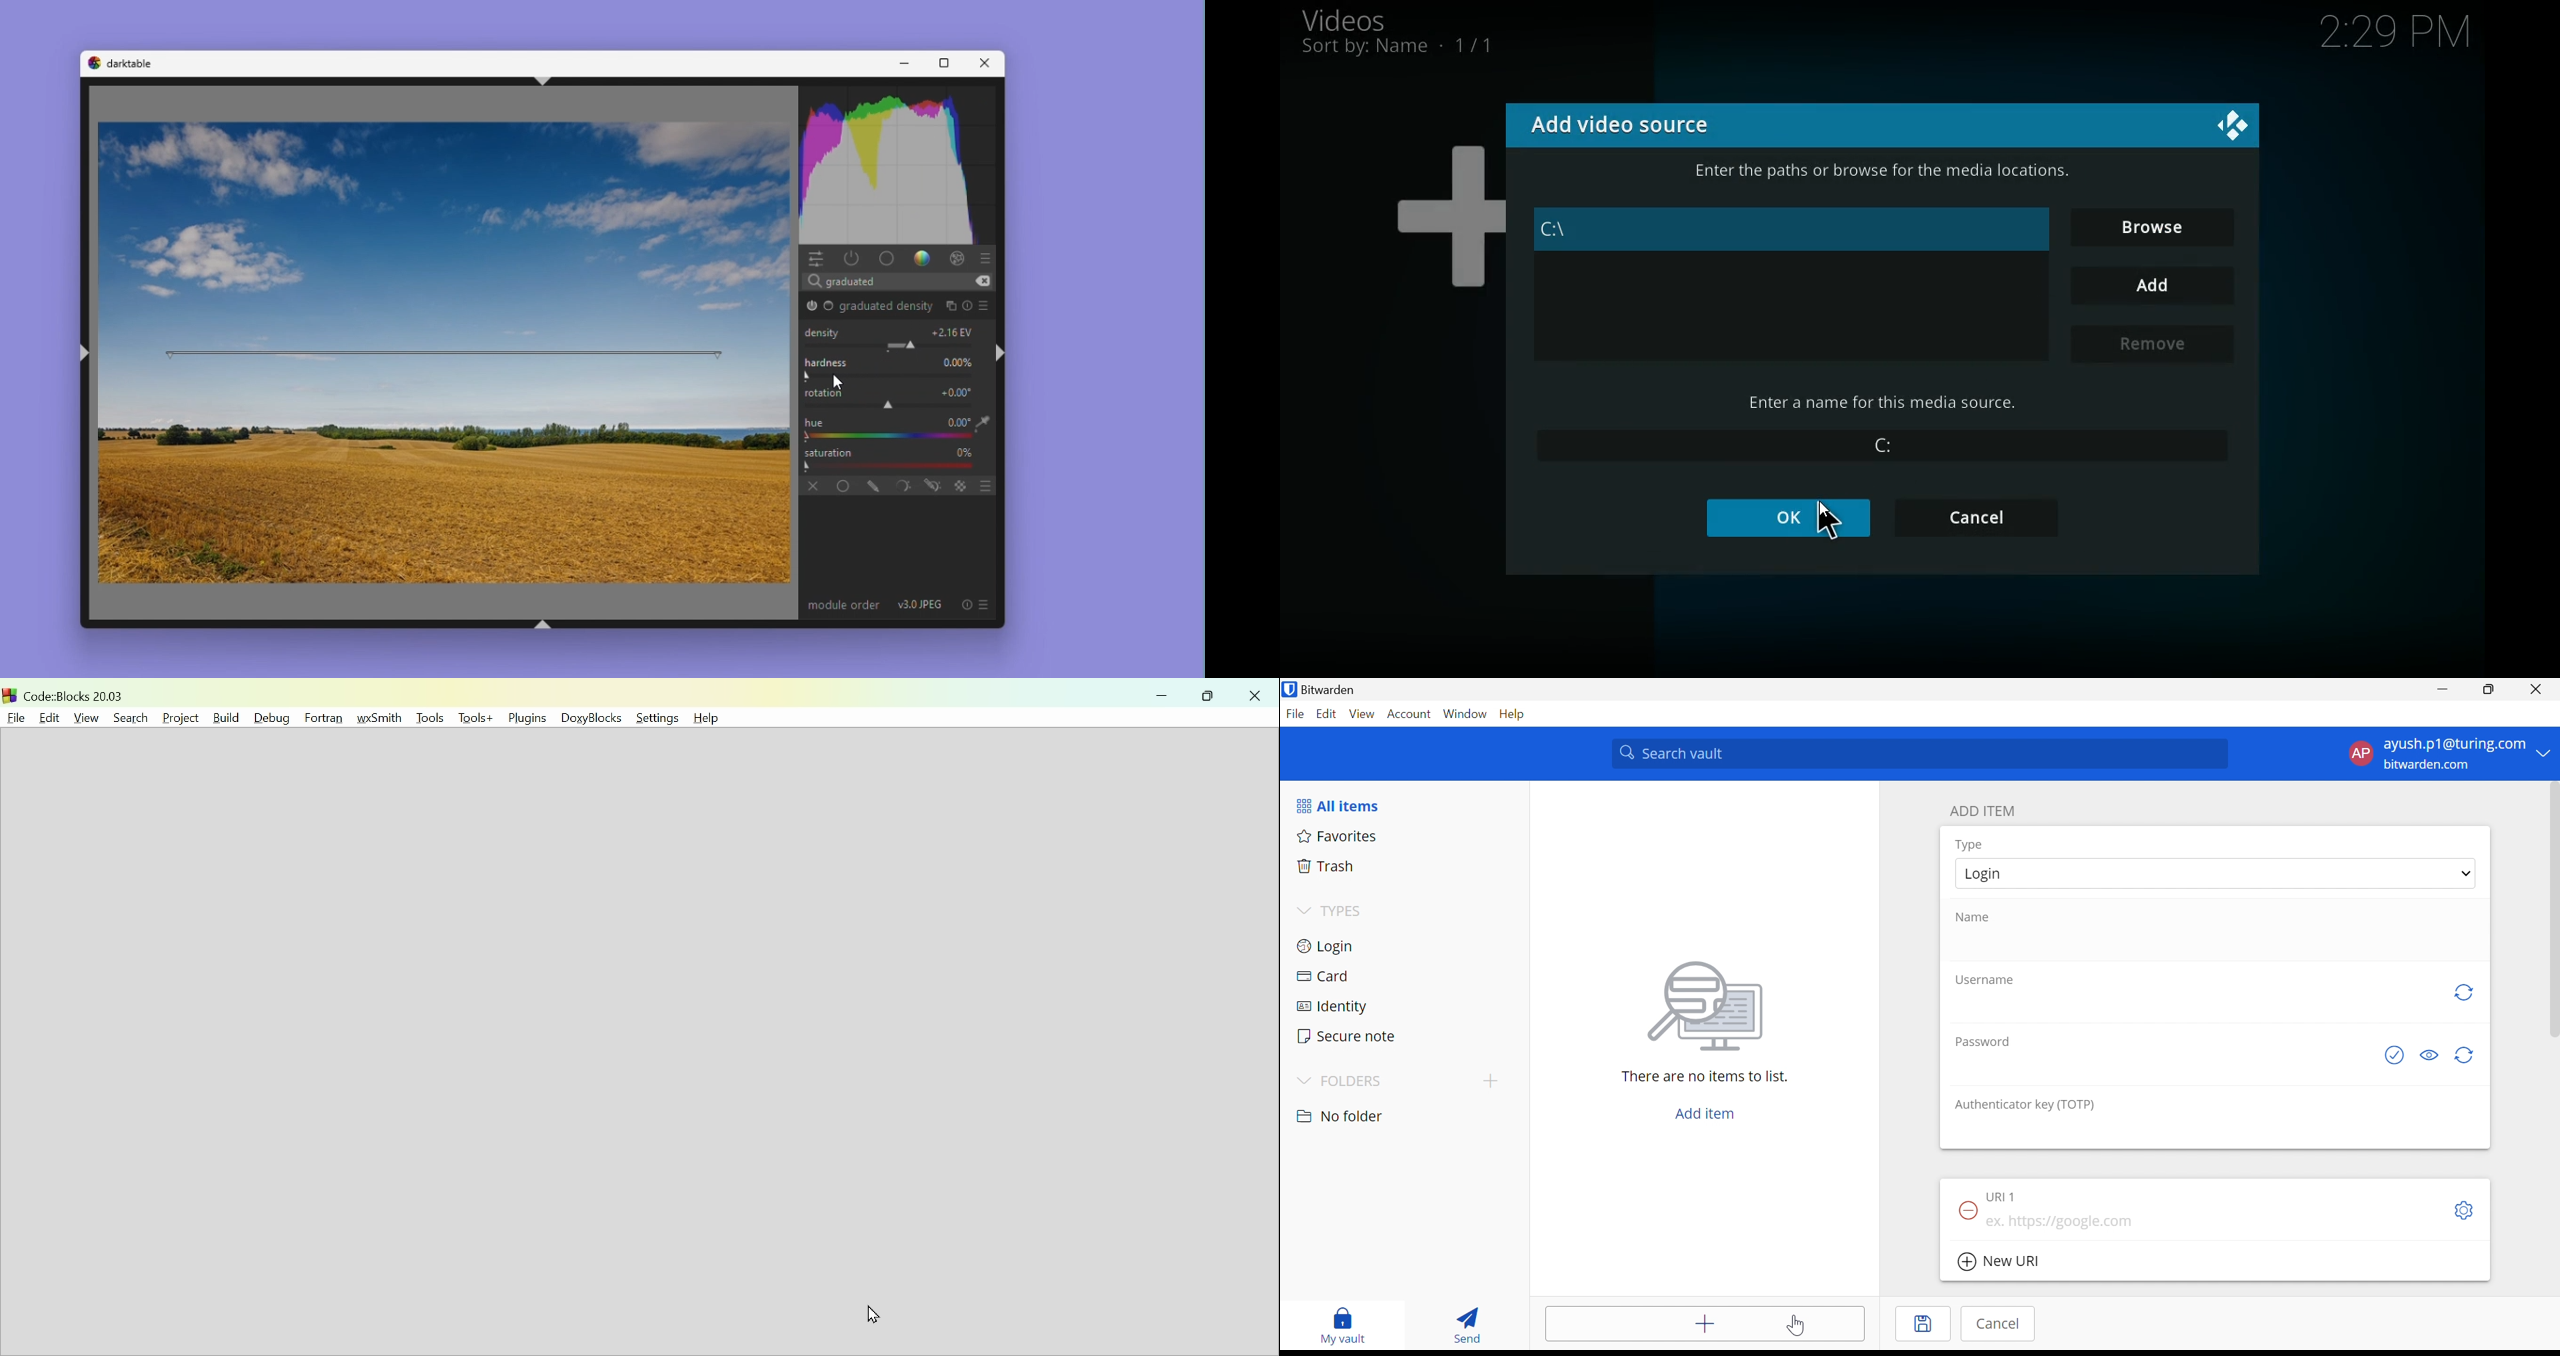  What do you see at coordinates (958, 362) in the screenshot?
I see `0.00%` at bounding box center [958, 362].